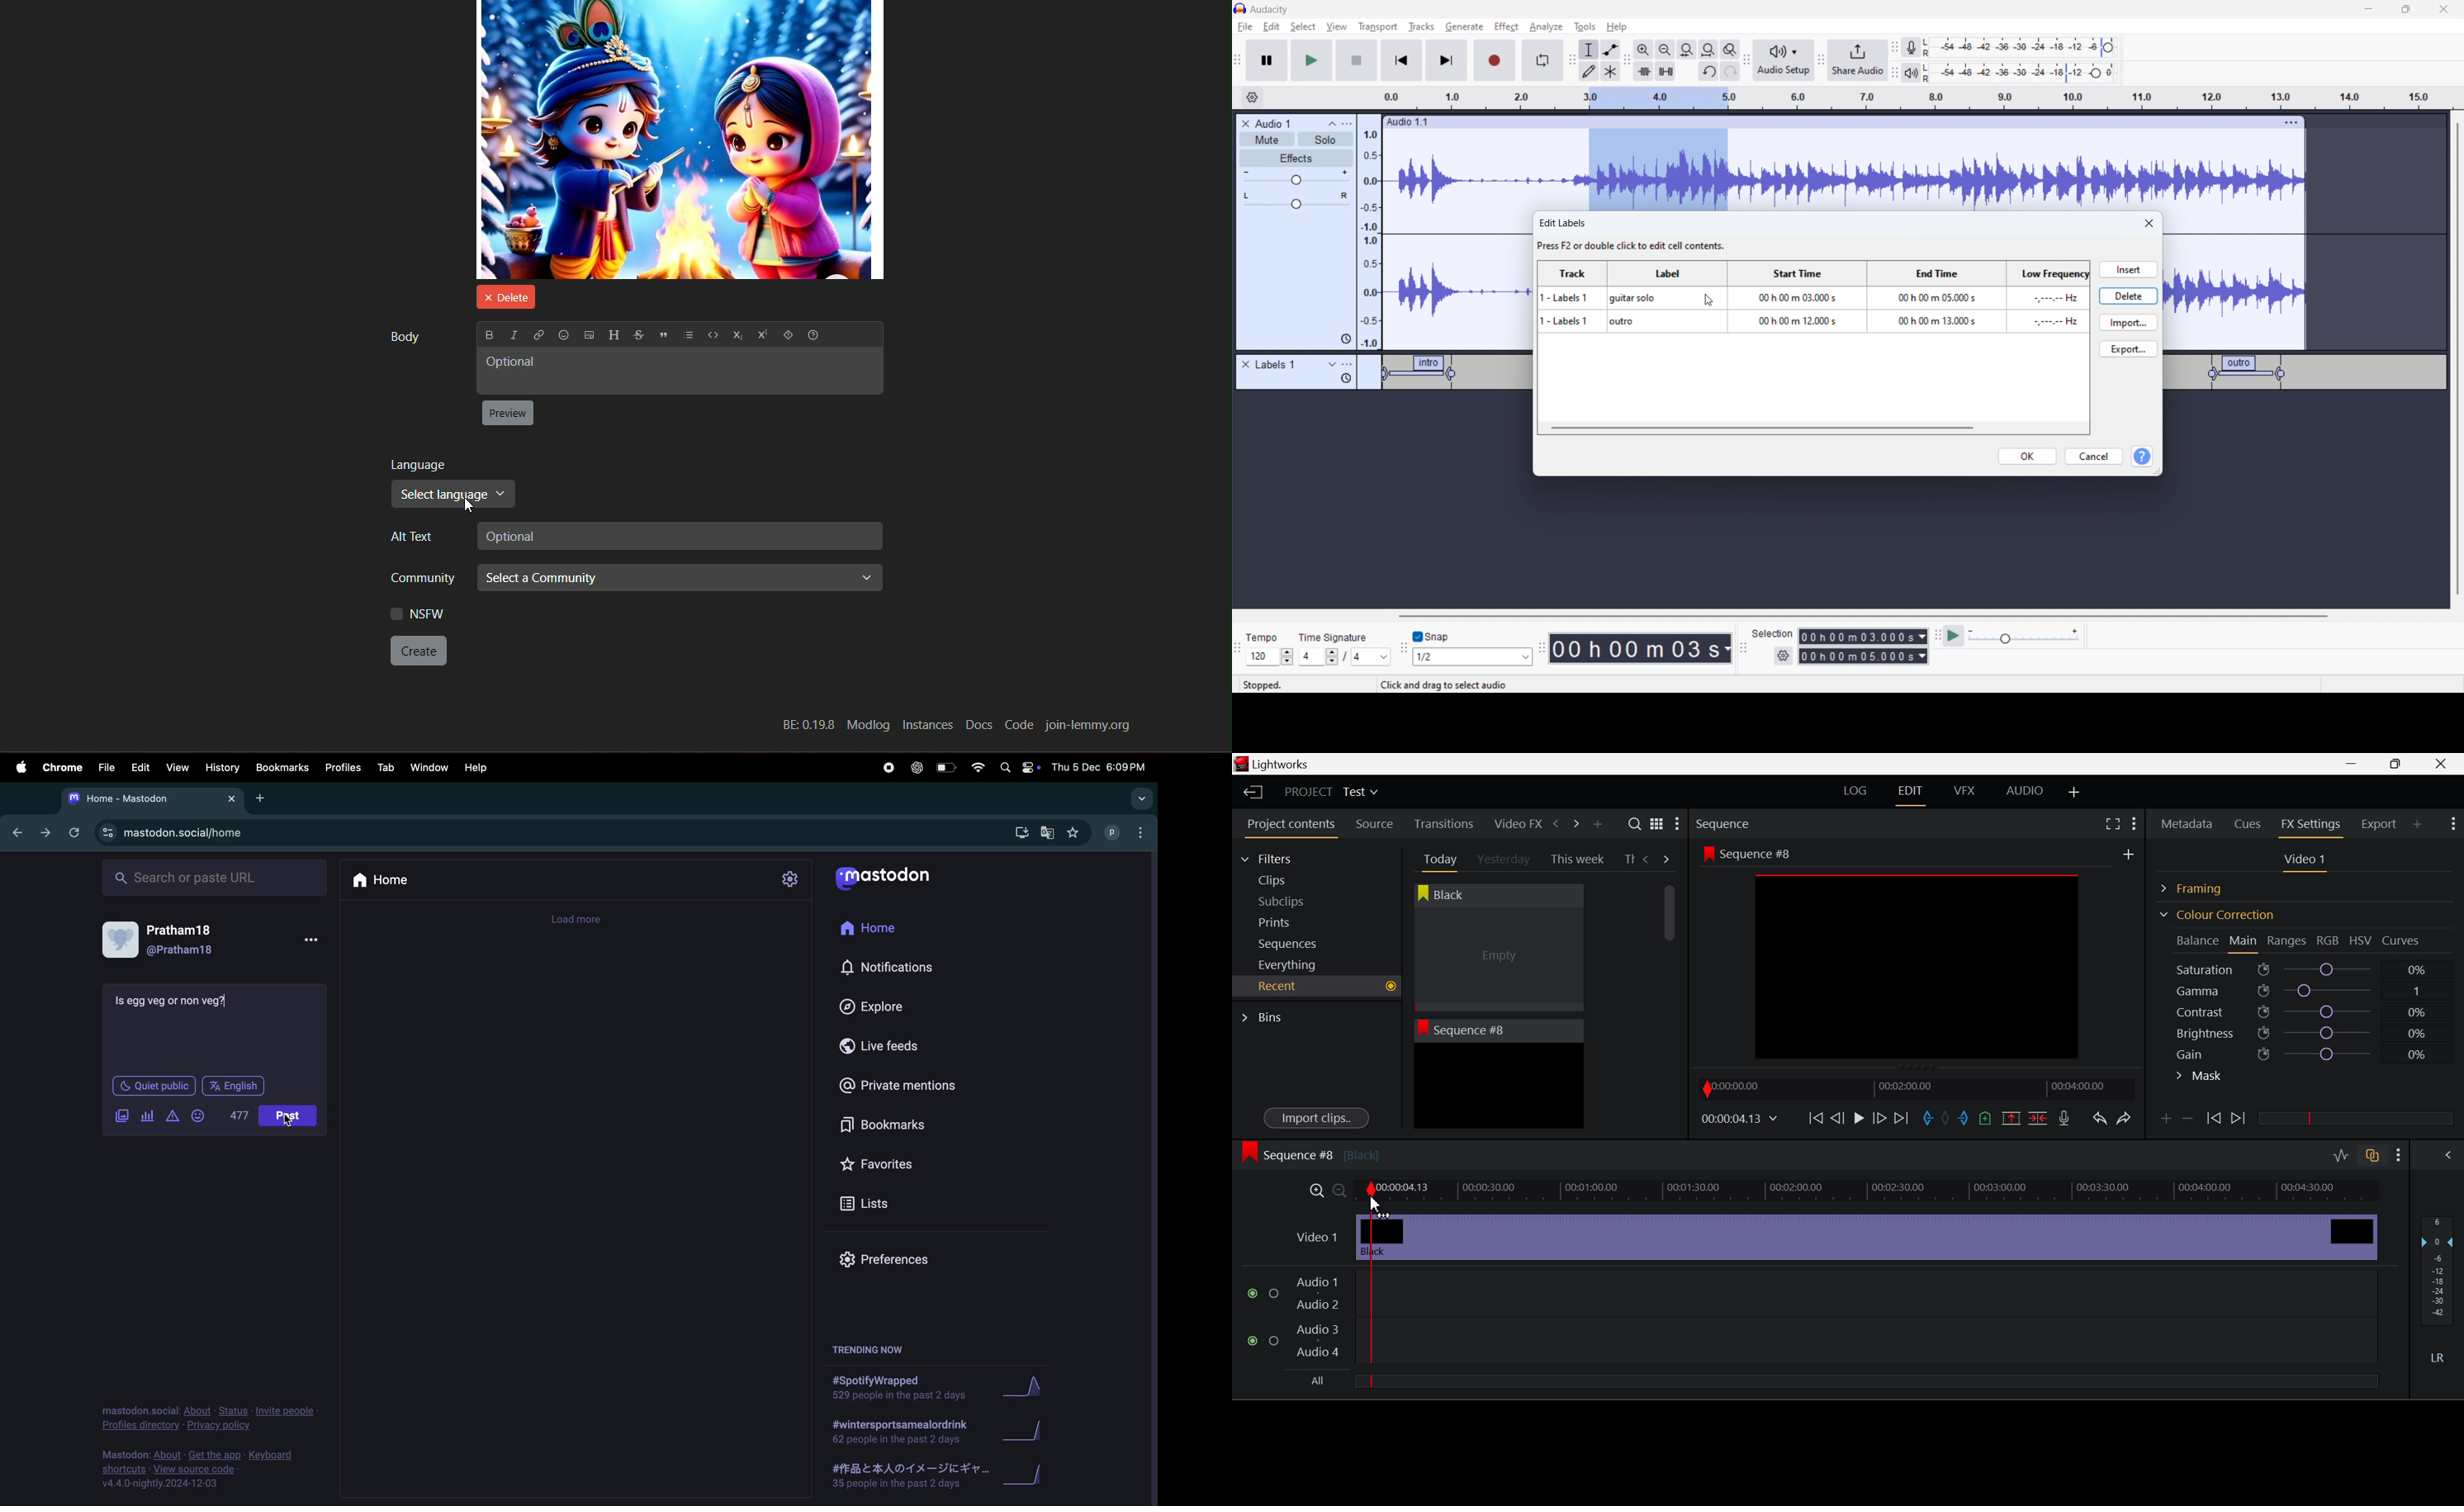  Describe the element at coordinates (1291, 942) in the screenshot. I see `Sequences` at that location.